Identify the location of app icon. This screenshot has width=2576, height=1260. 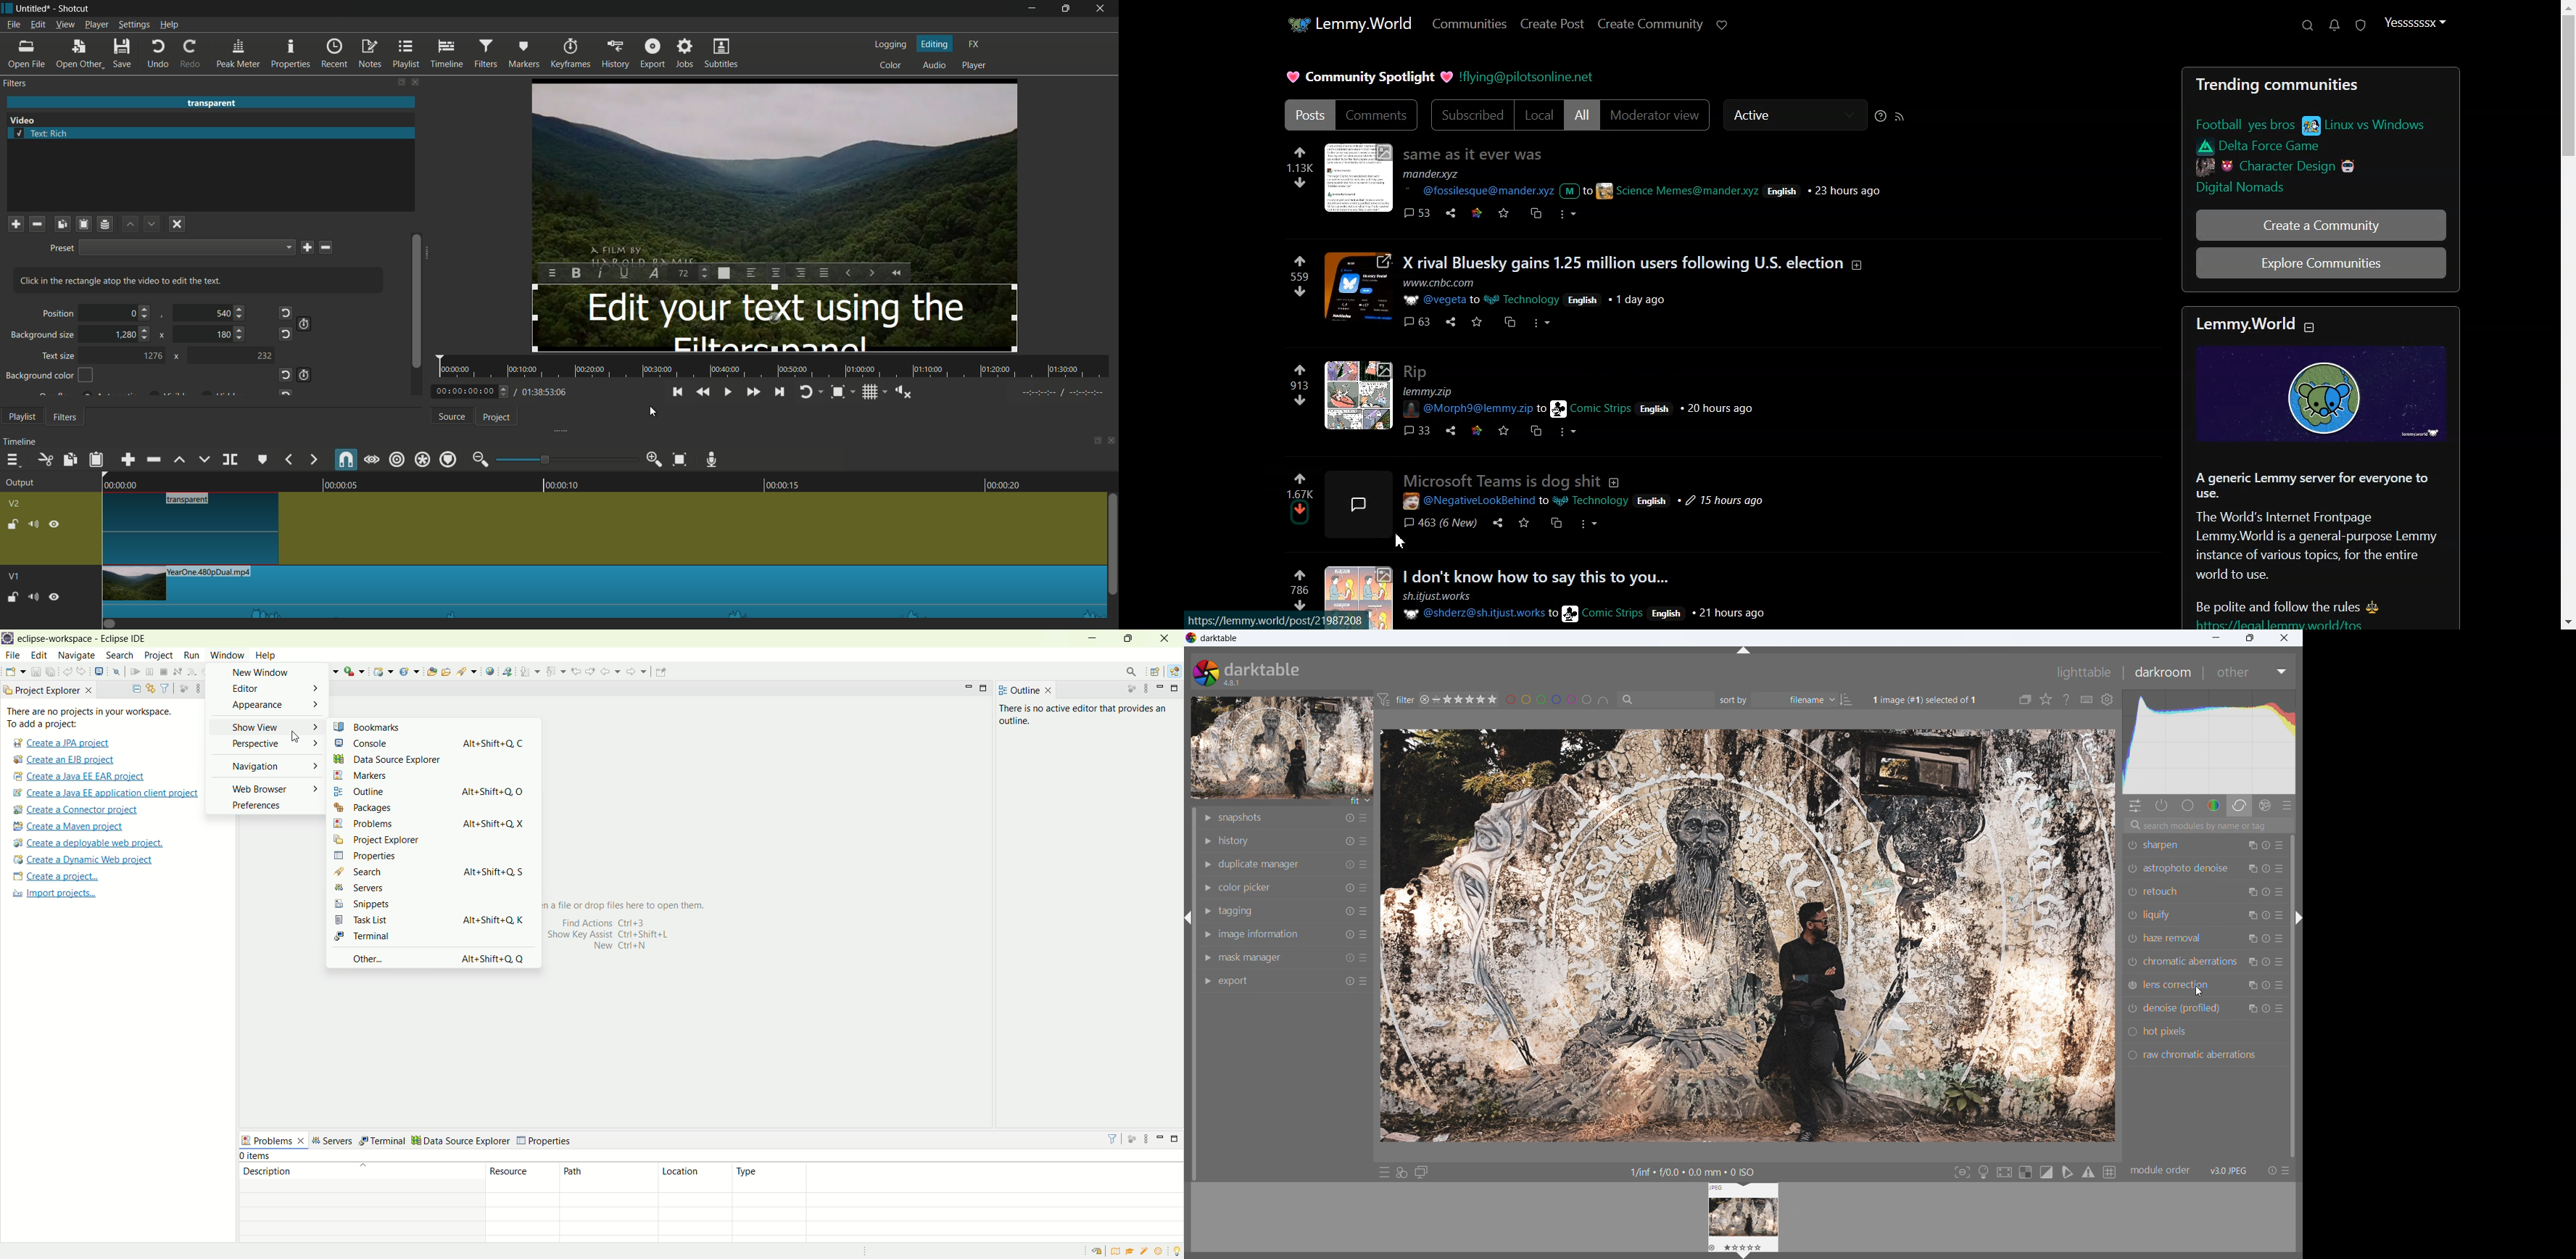
(7, 8).